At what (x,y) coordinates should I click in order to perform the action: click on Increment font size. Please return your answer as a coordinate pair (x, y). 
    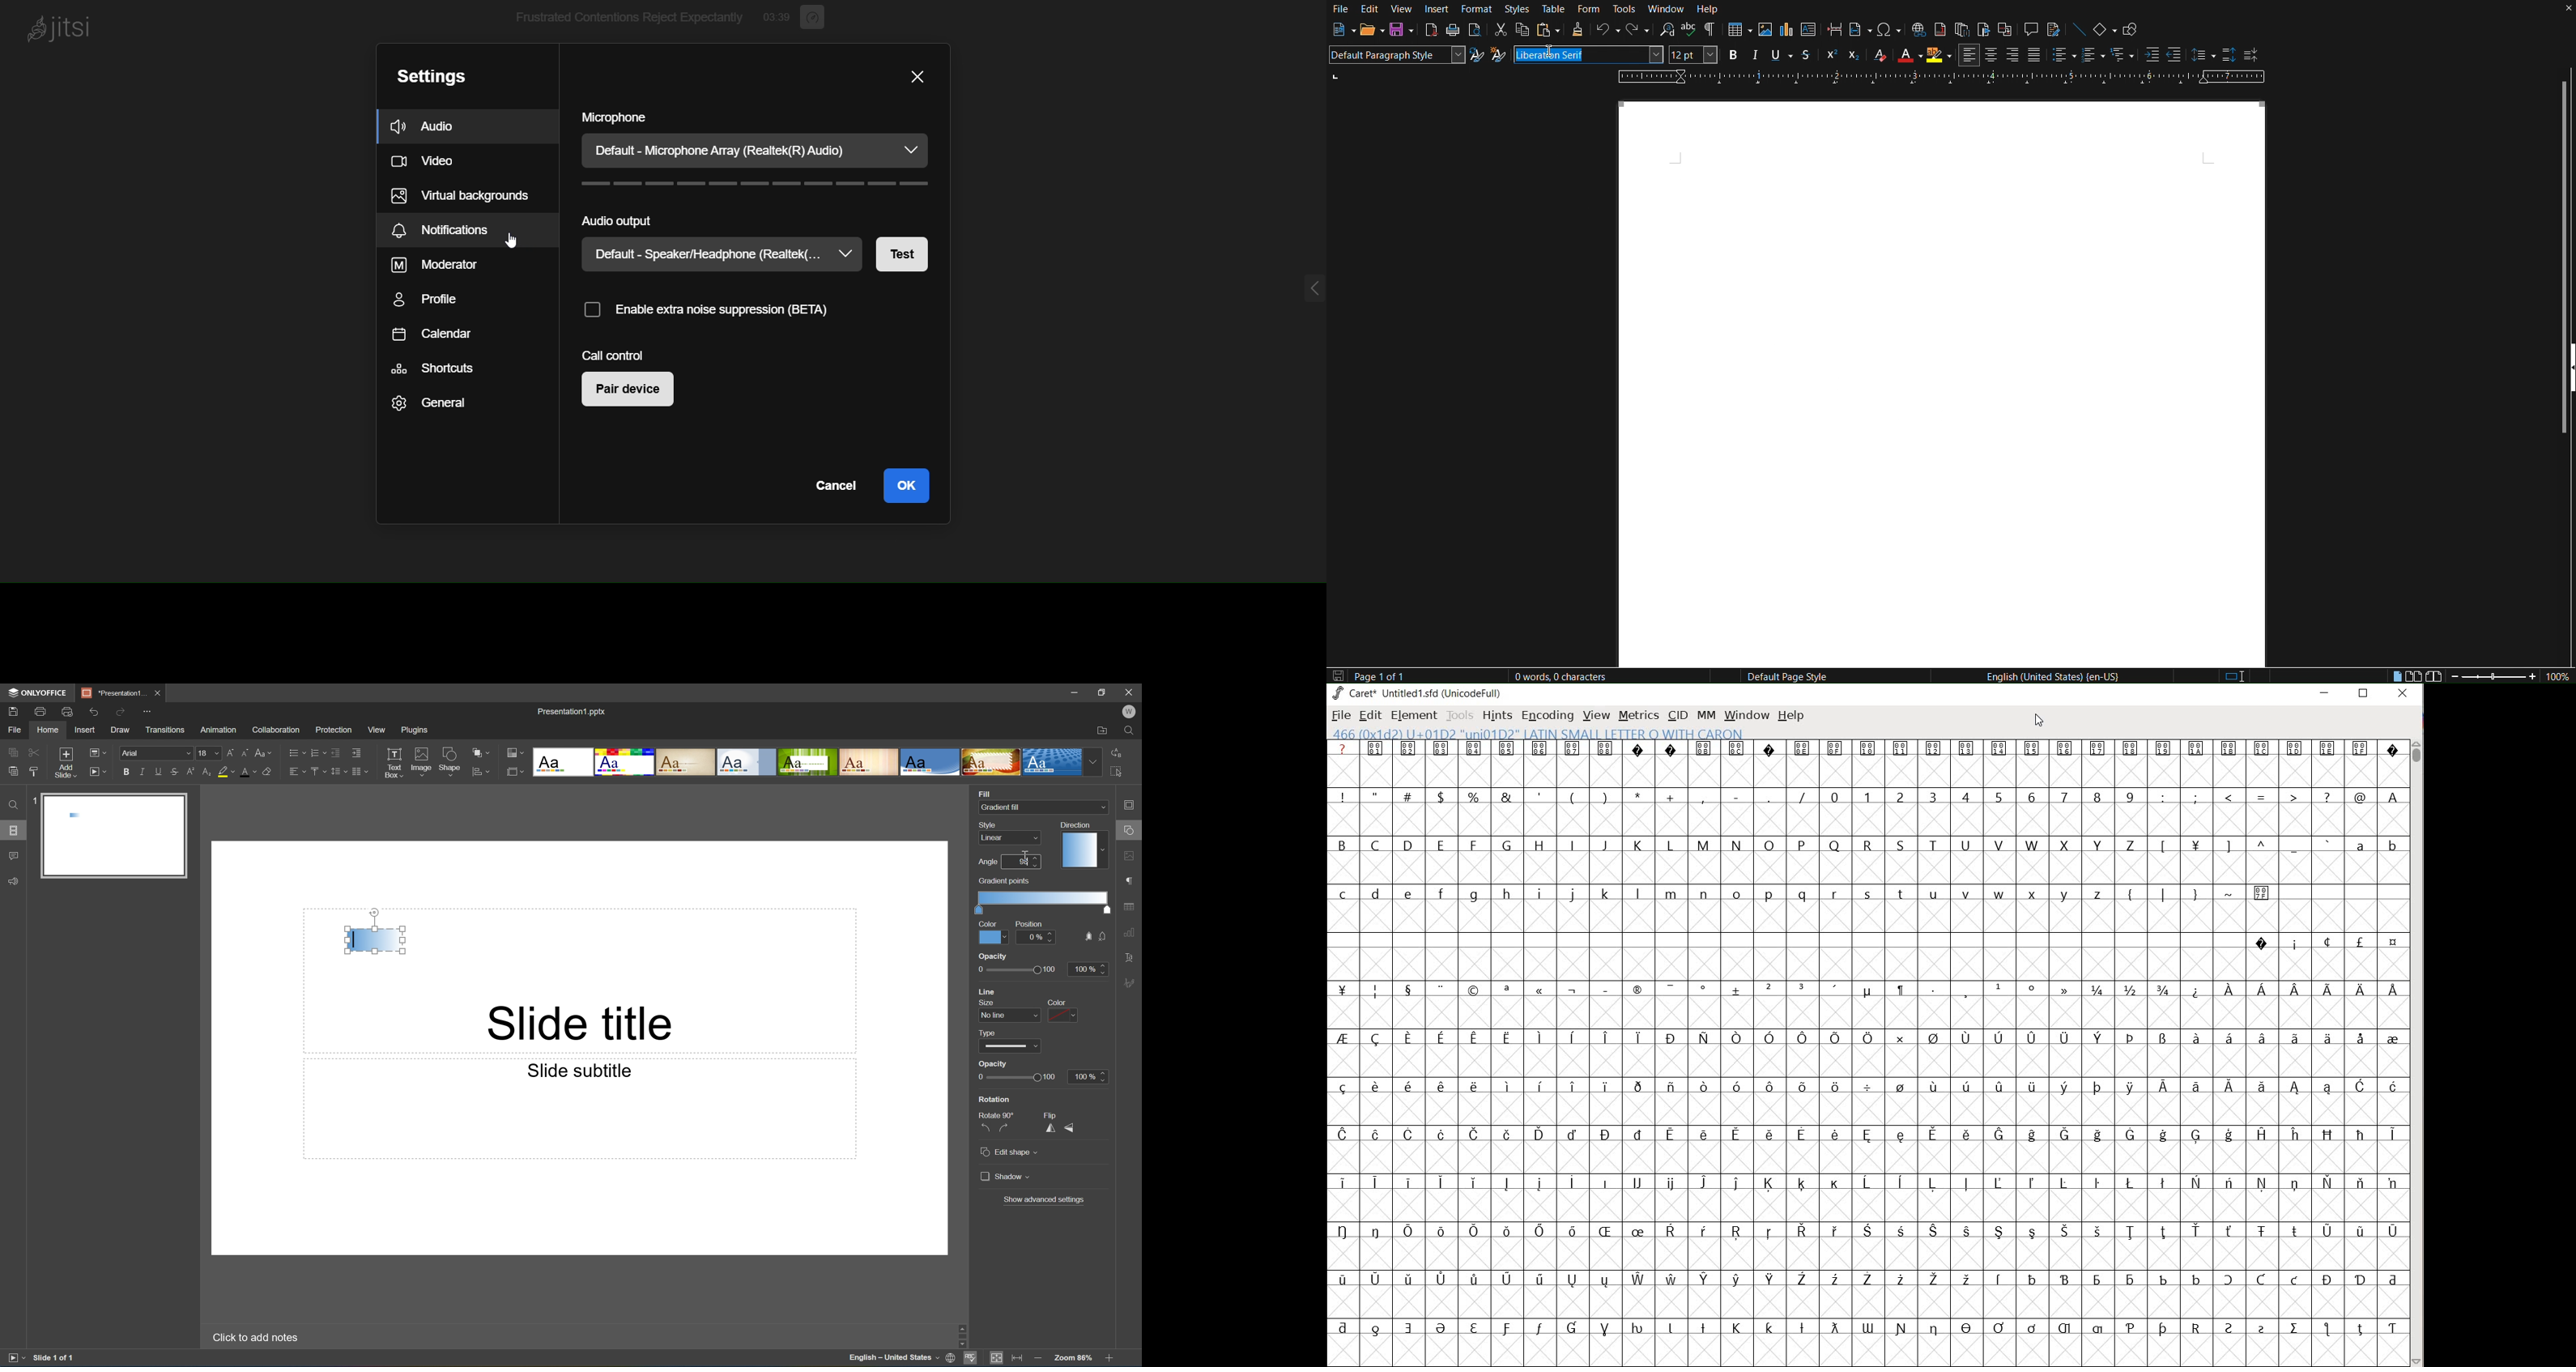
    Looking at the image, I should click on (228, 751).